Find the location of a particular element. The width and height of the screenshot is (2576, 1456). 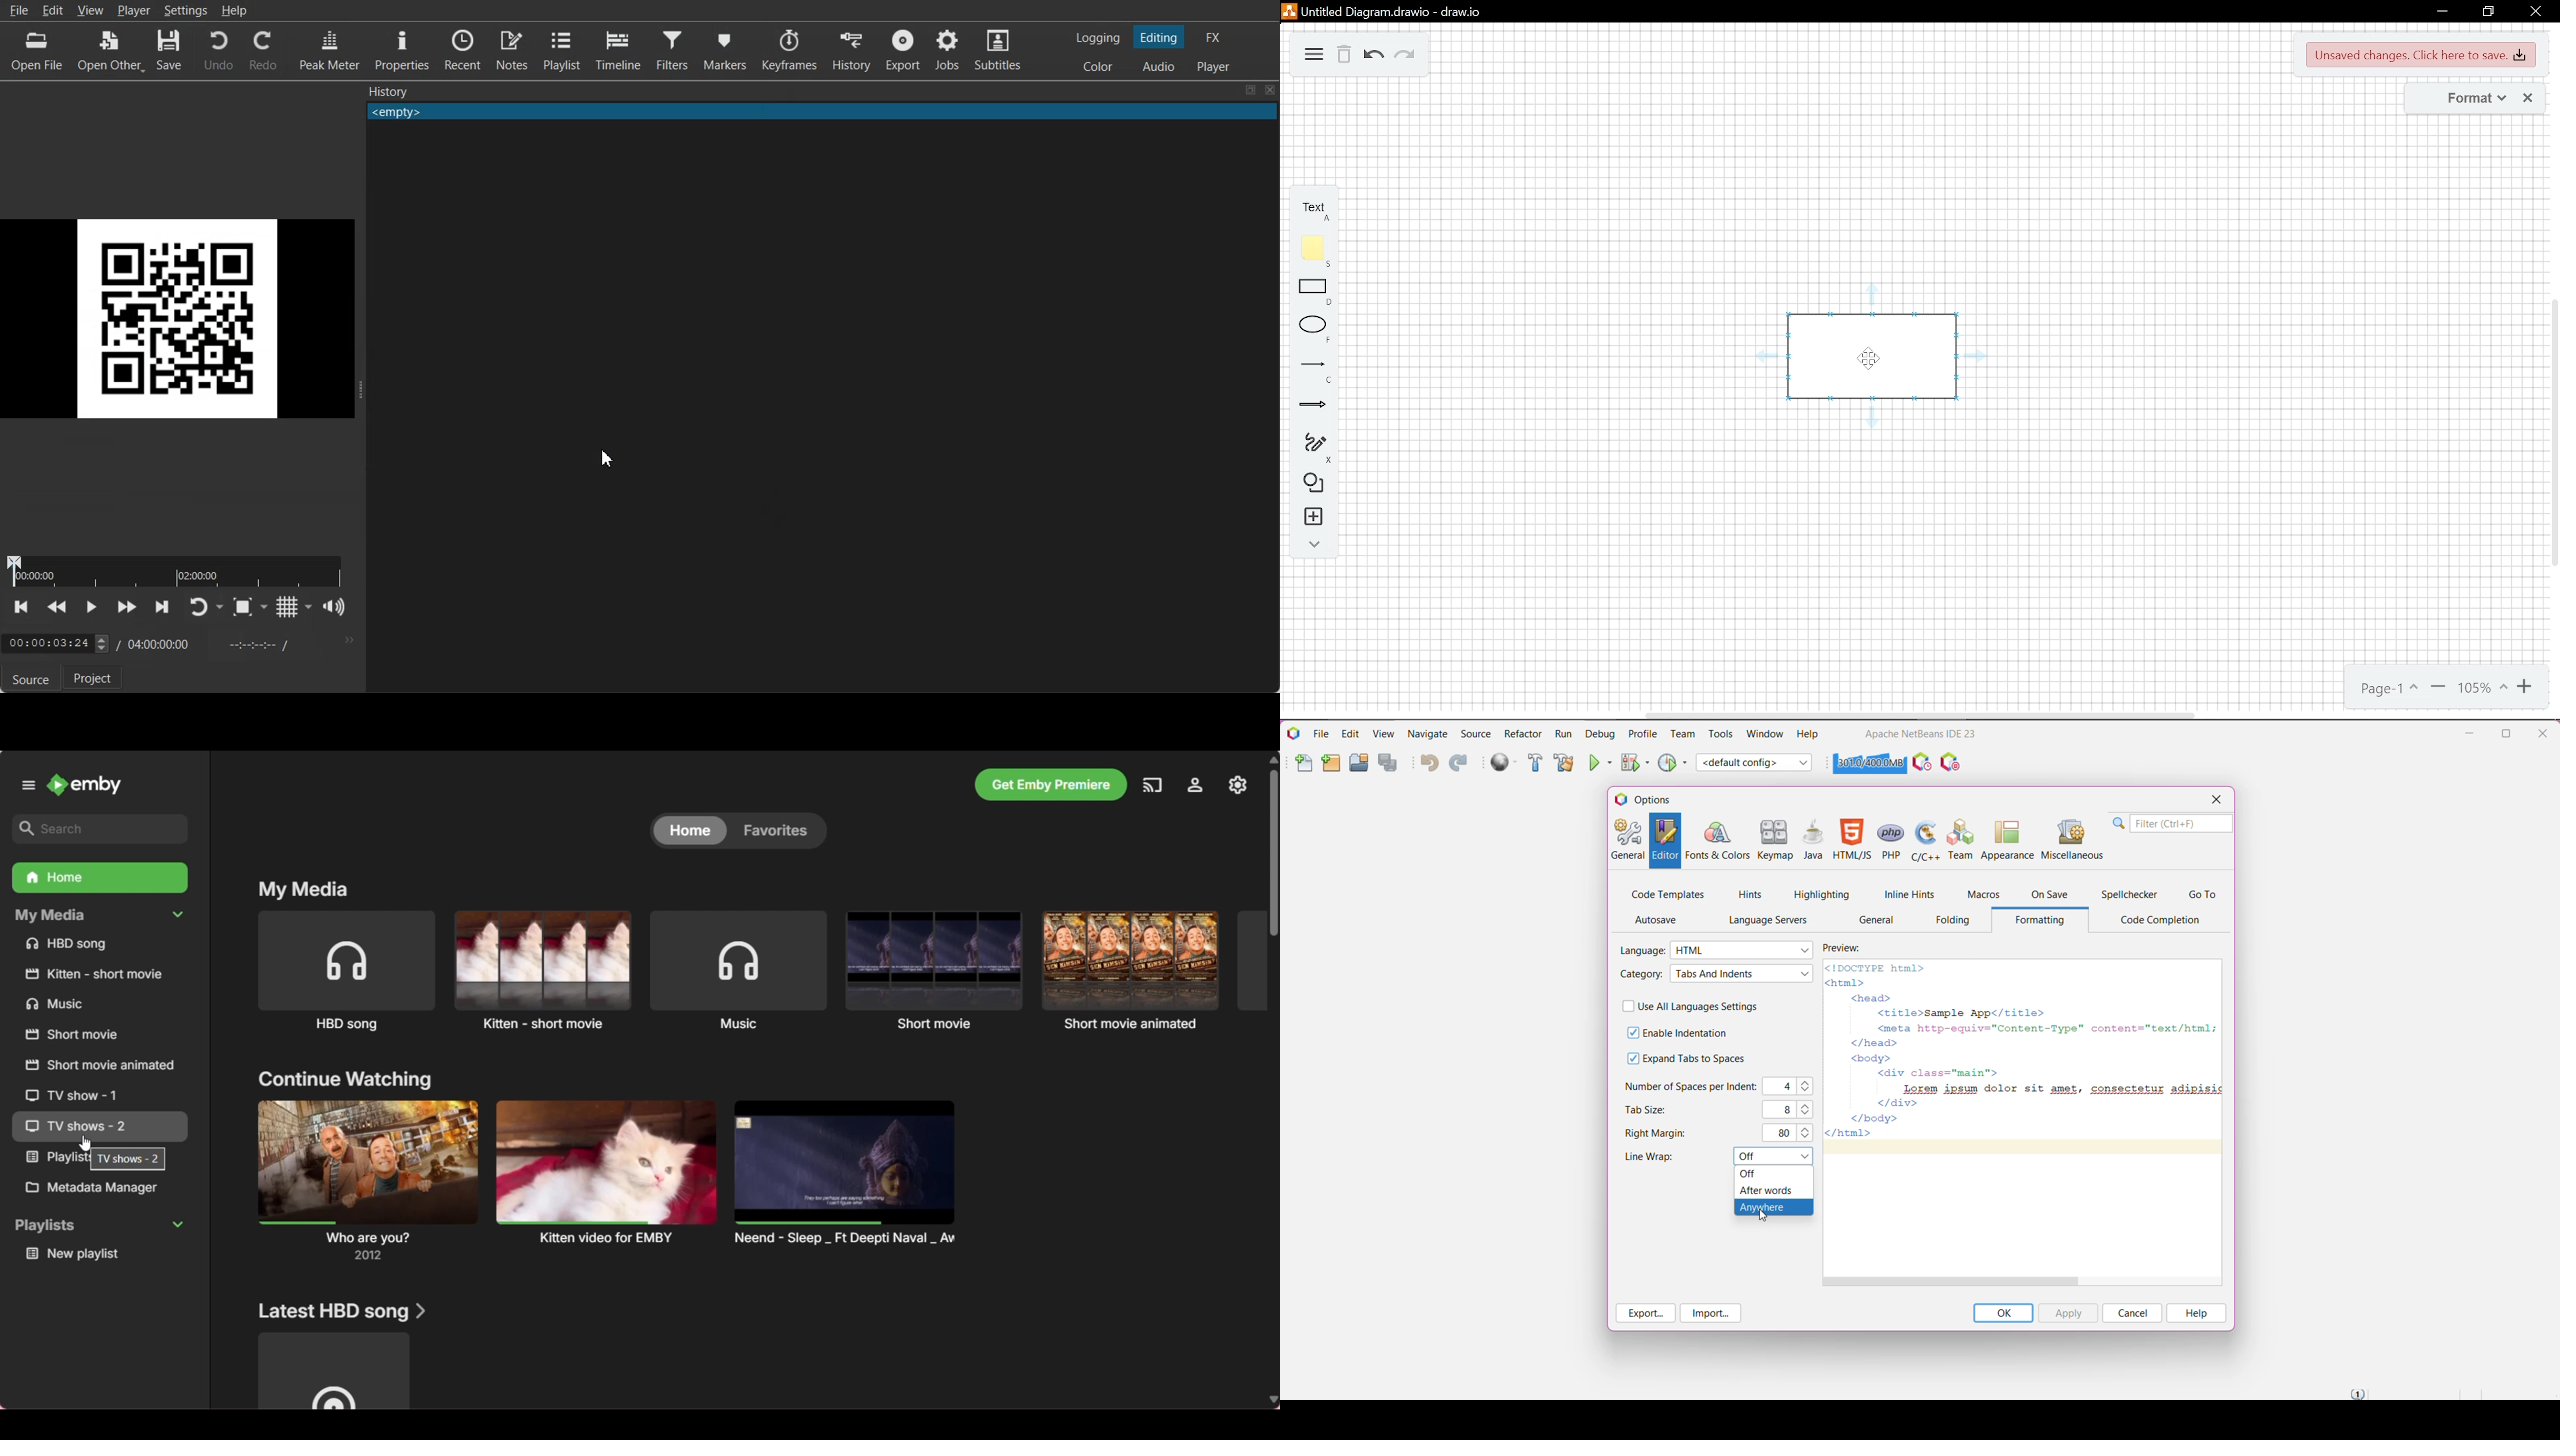

restore down is located at coordinates (2486, 13).